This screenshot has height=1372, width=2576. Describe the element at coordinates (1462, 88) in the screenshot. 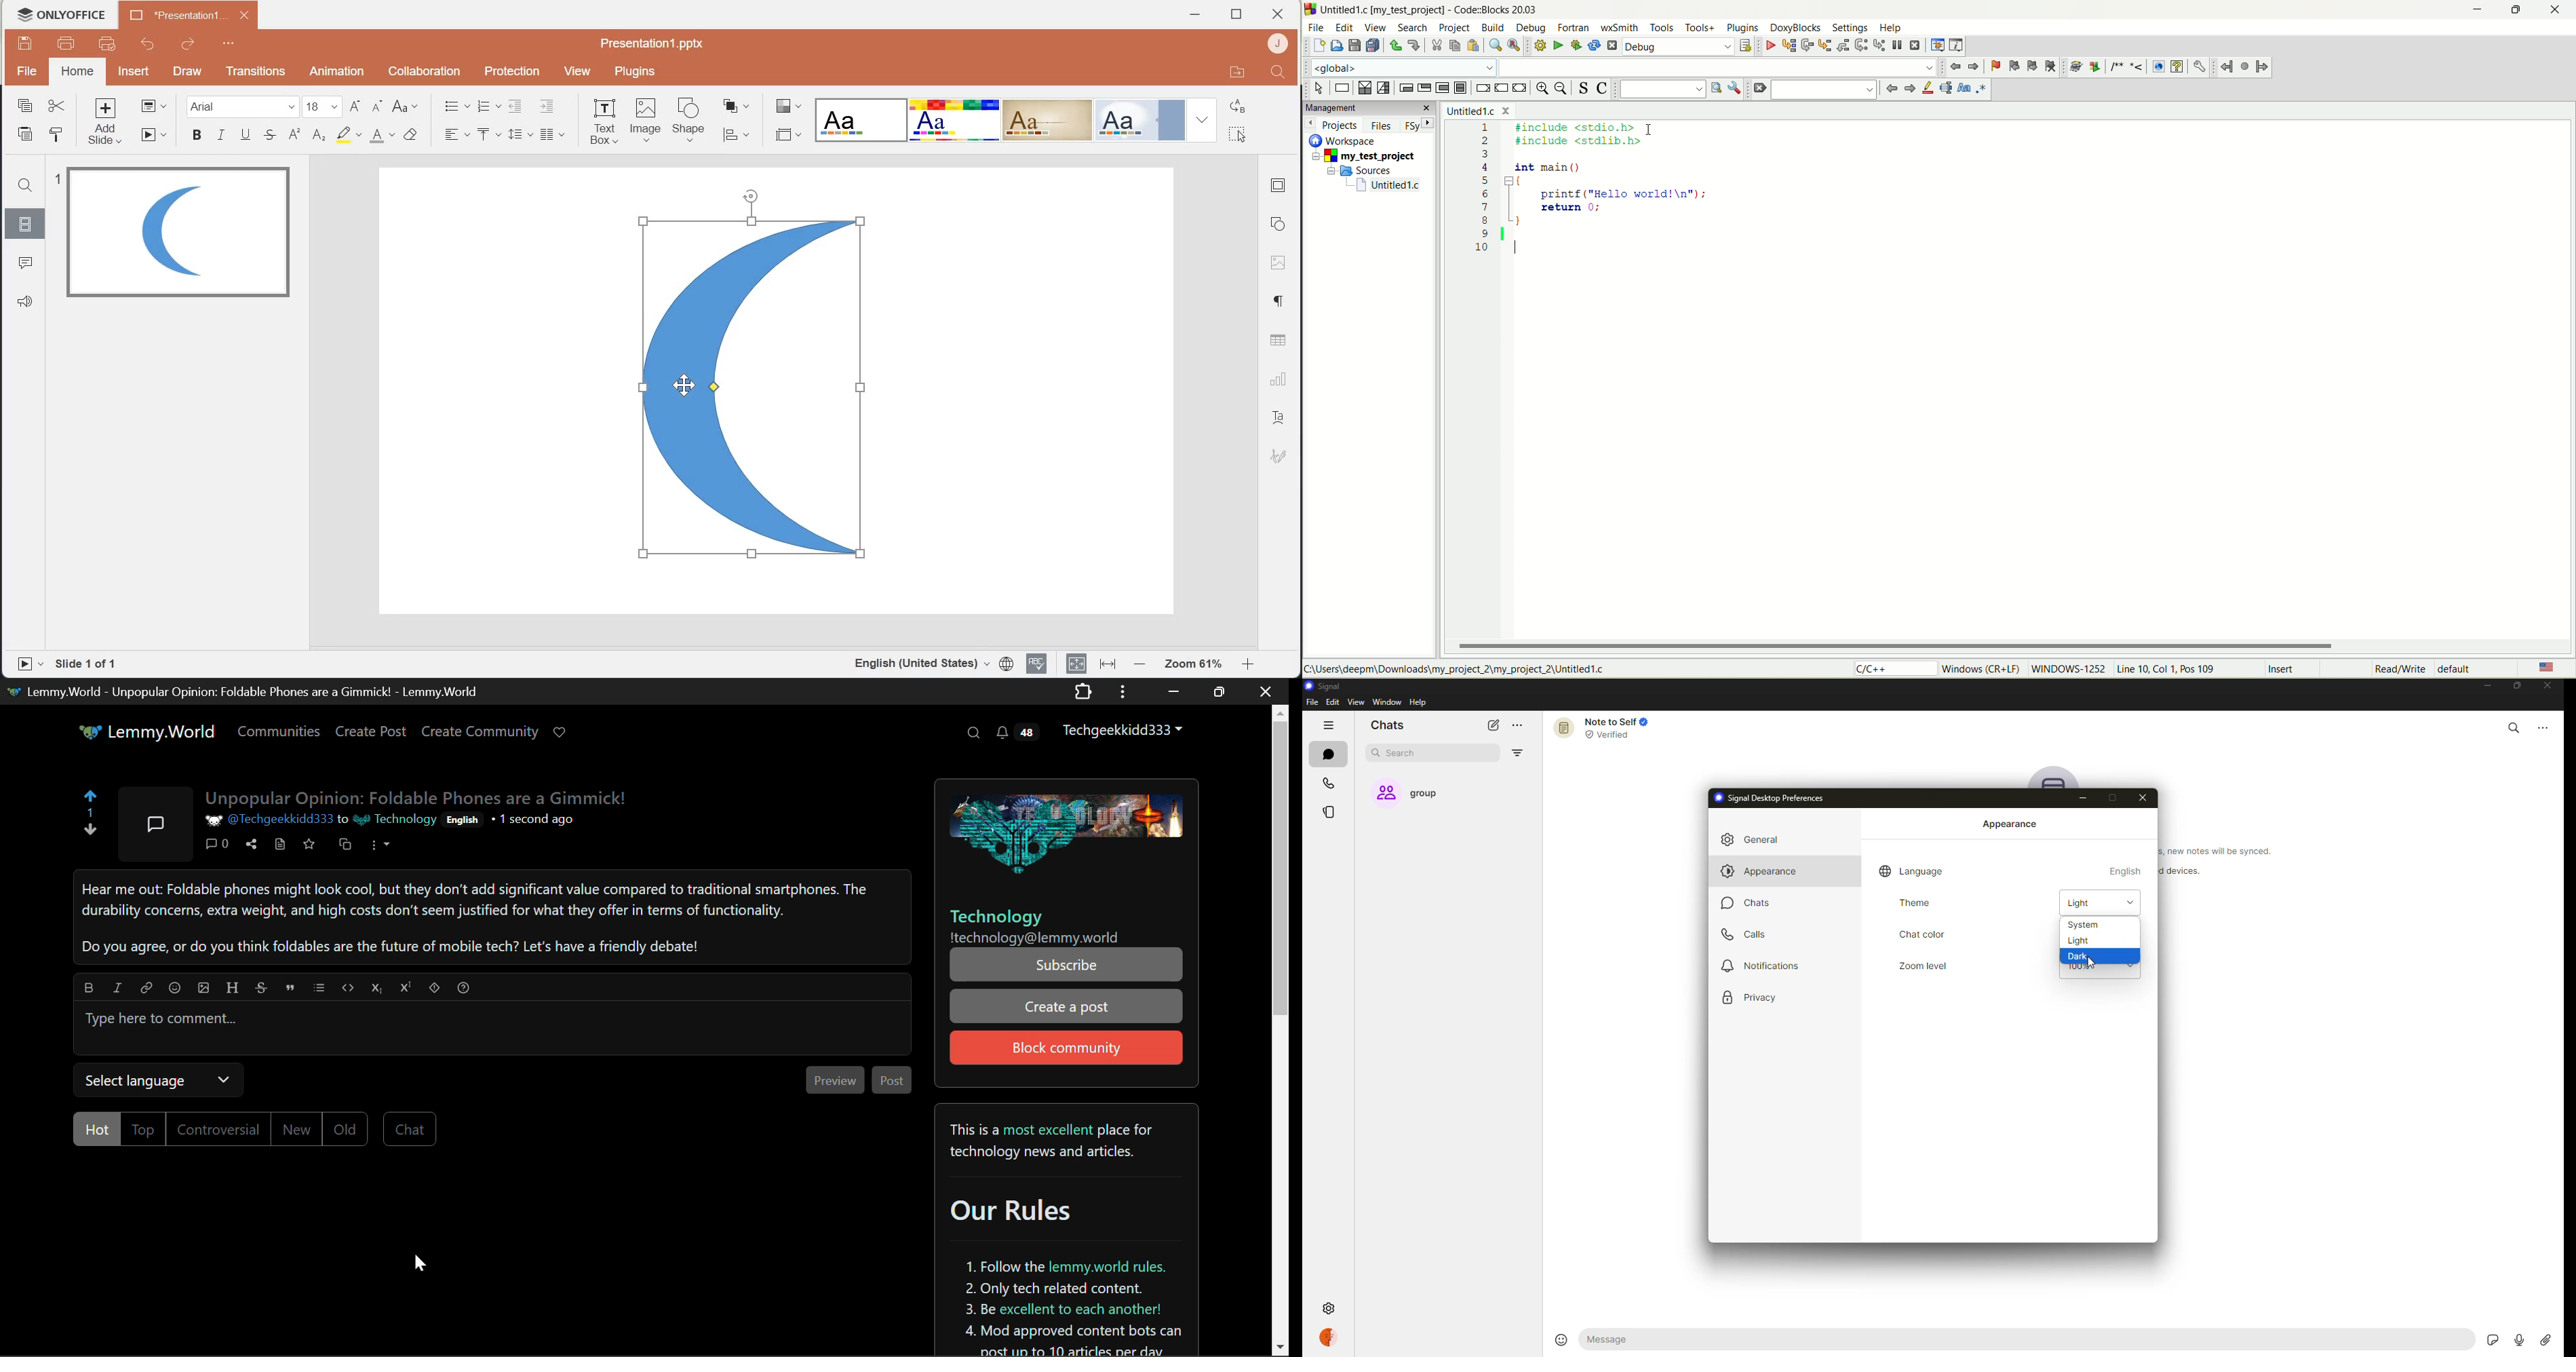

I see `block instruction` at that location.